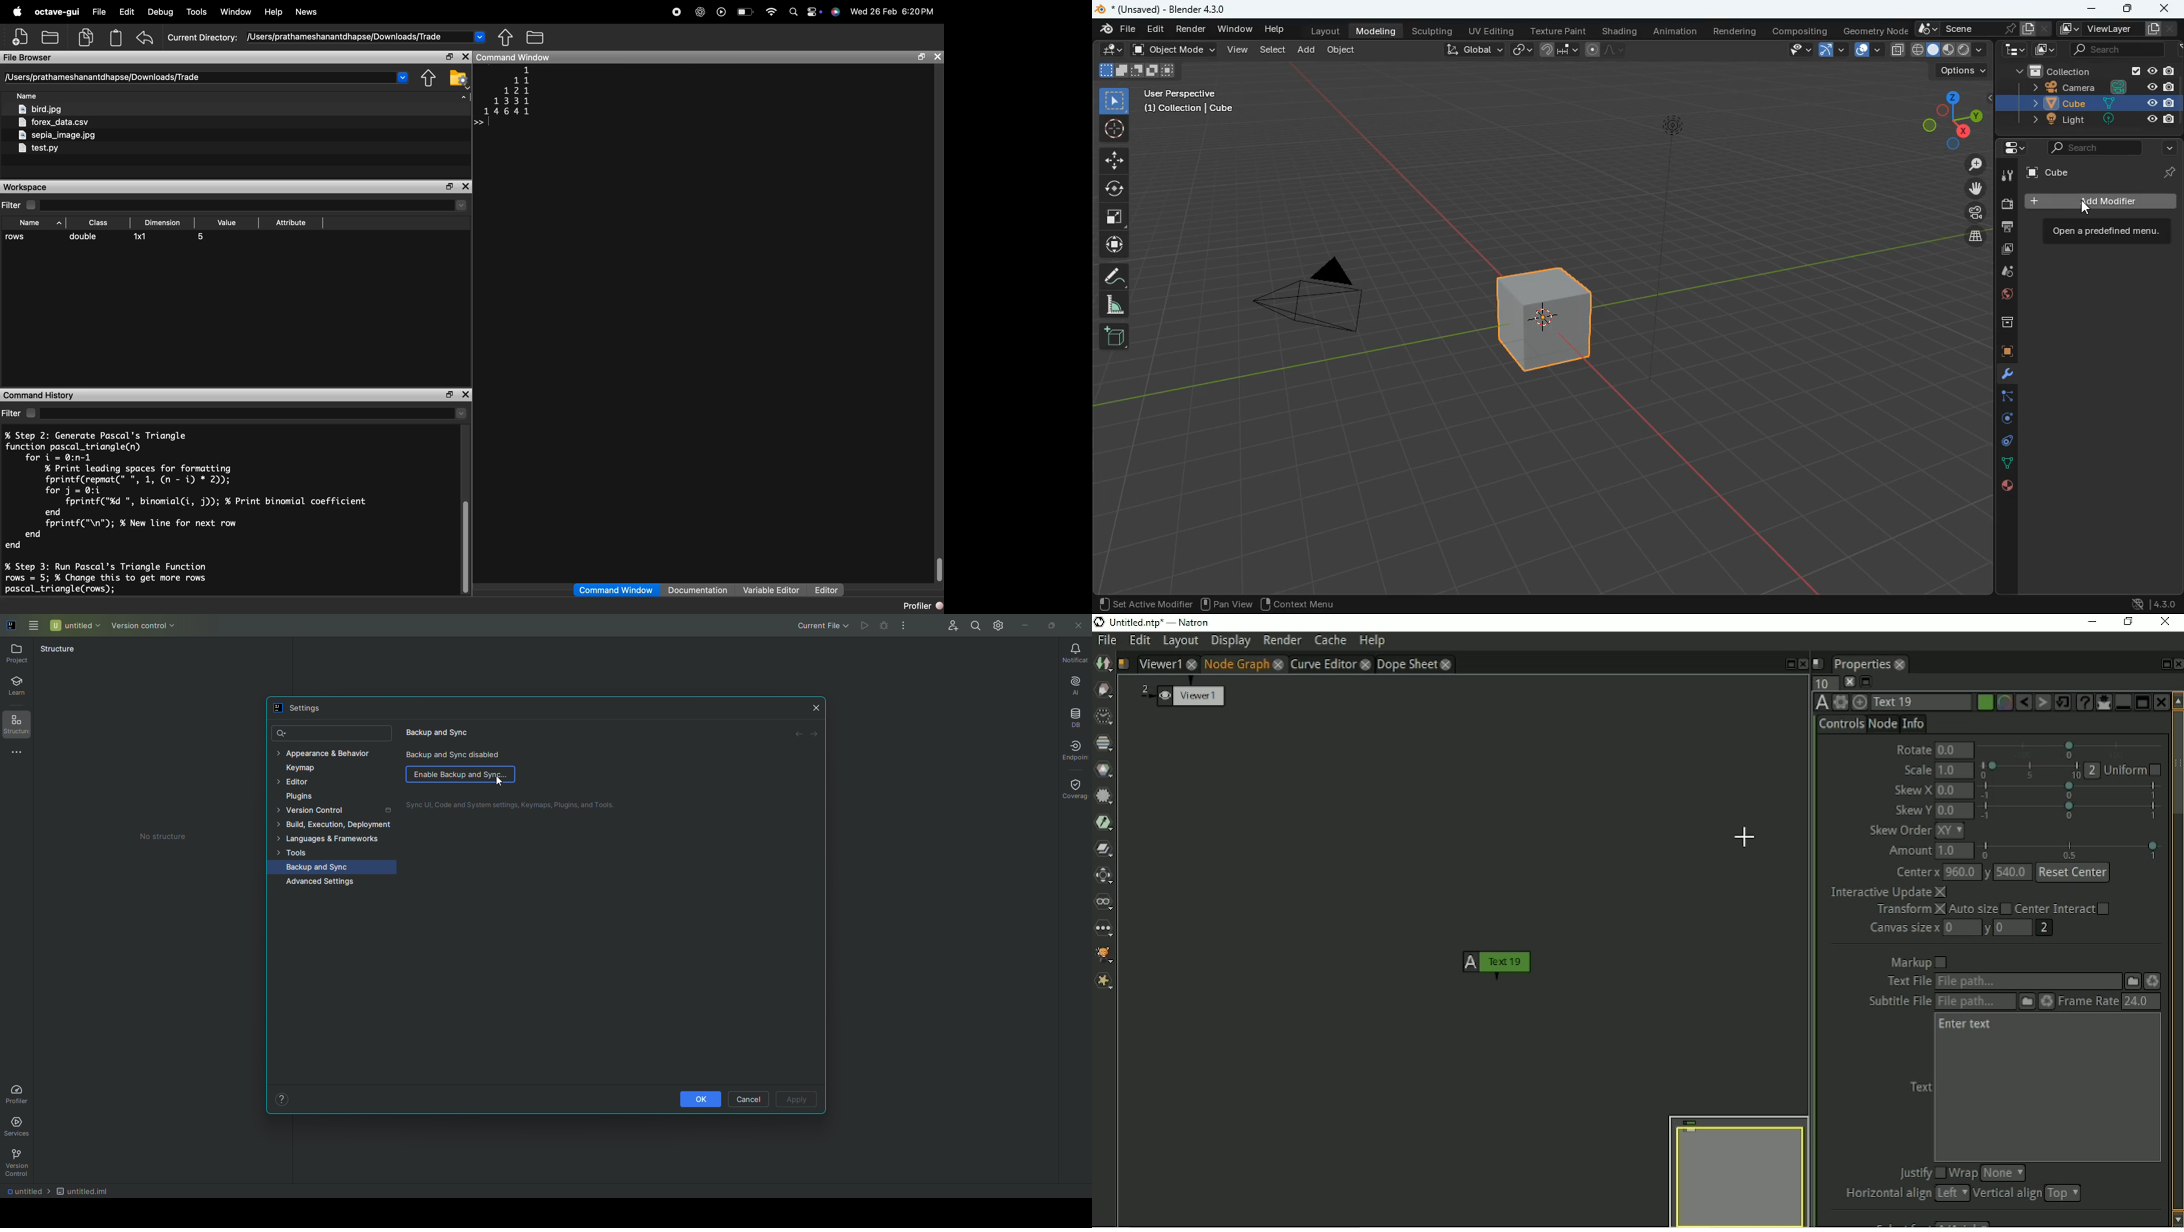 The image size is (2184, 1232). What do you see at coordinates (2092, 87) in the screenshot?
I see `camera` at bounding box center [2092, 87].